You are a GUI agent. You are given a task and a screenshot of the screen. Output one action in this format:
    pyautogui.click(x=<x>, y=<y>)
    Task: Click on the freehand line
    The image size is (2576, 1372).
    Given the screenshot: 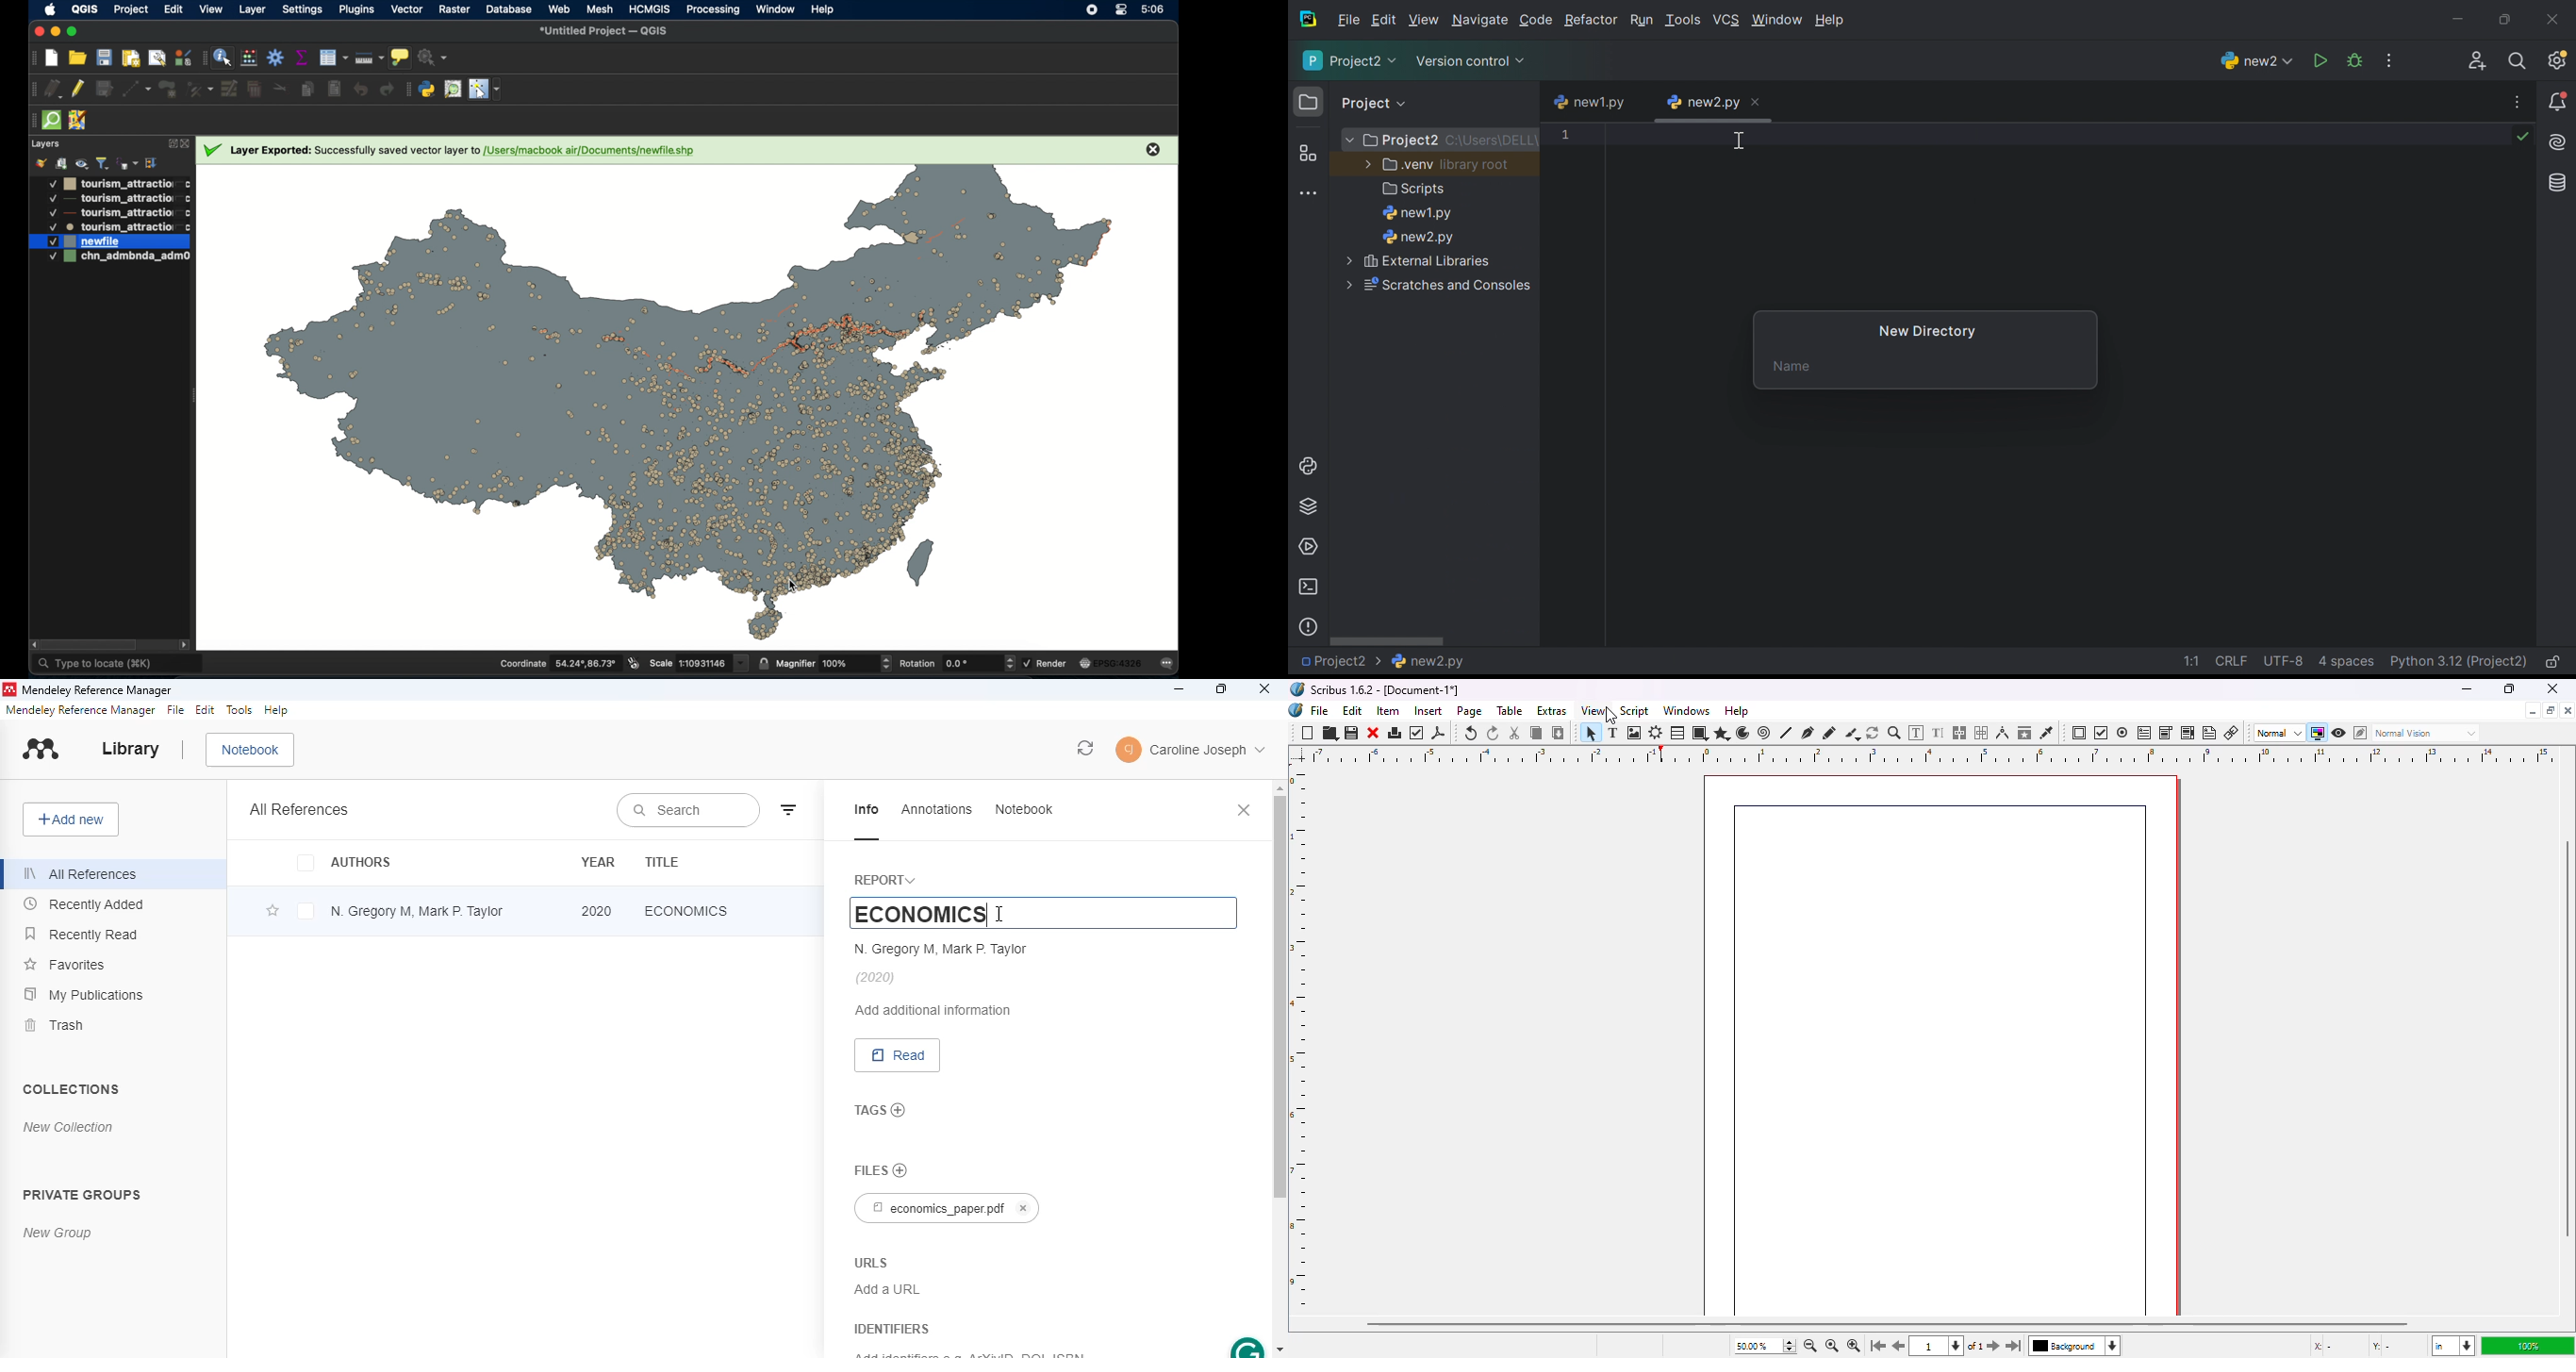 What is the action you would take?
    pyautogui.click(x=1829, y=733)
    